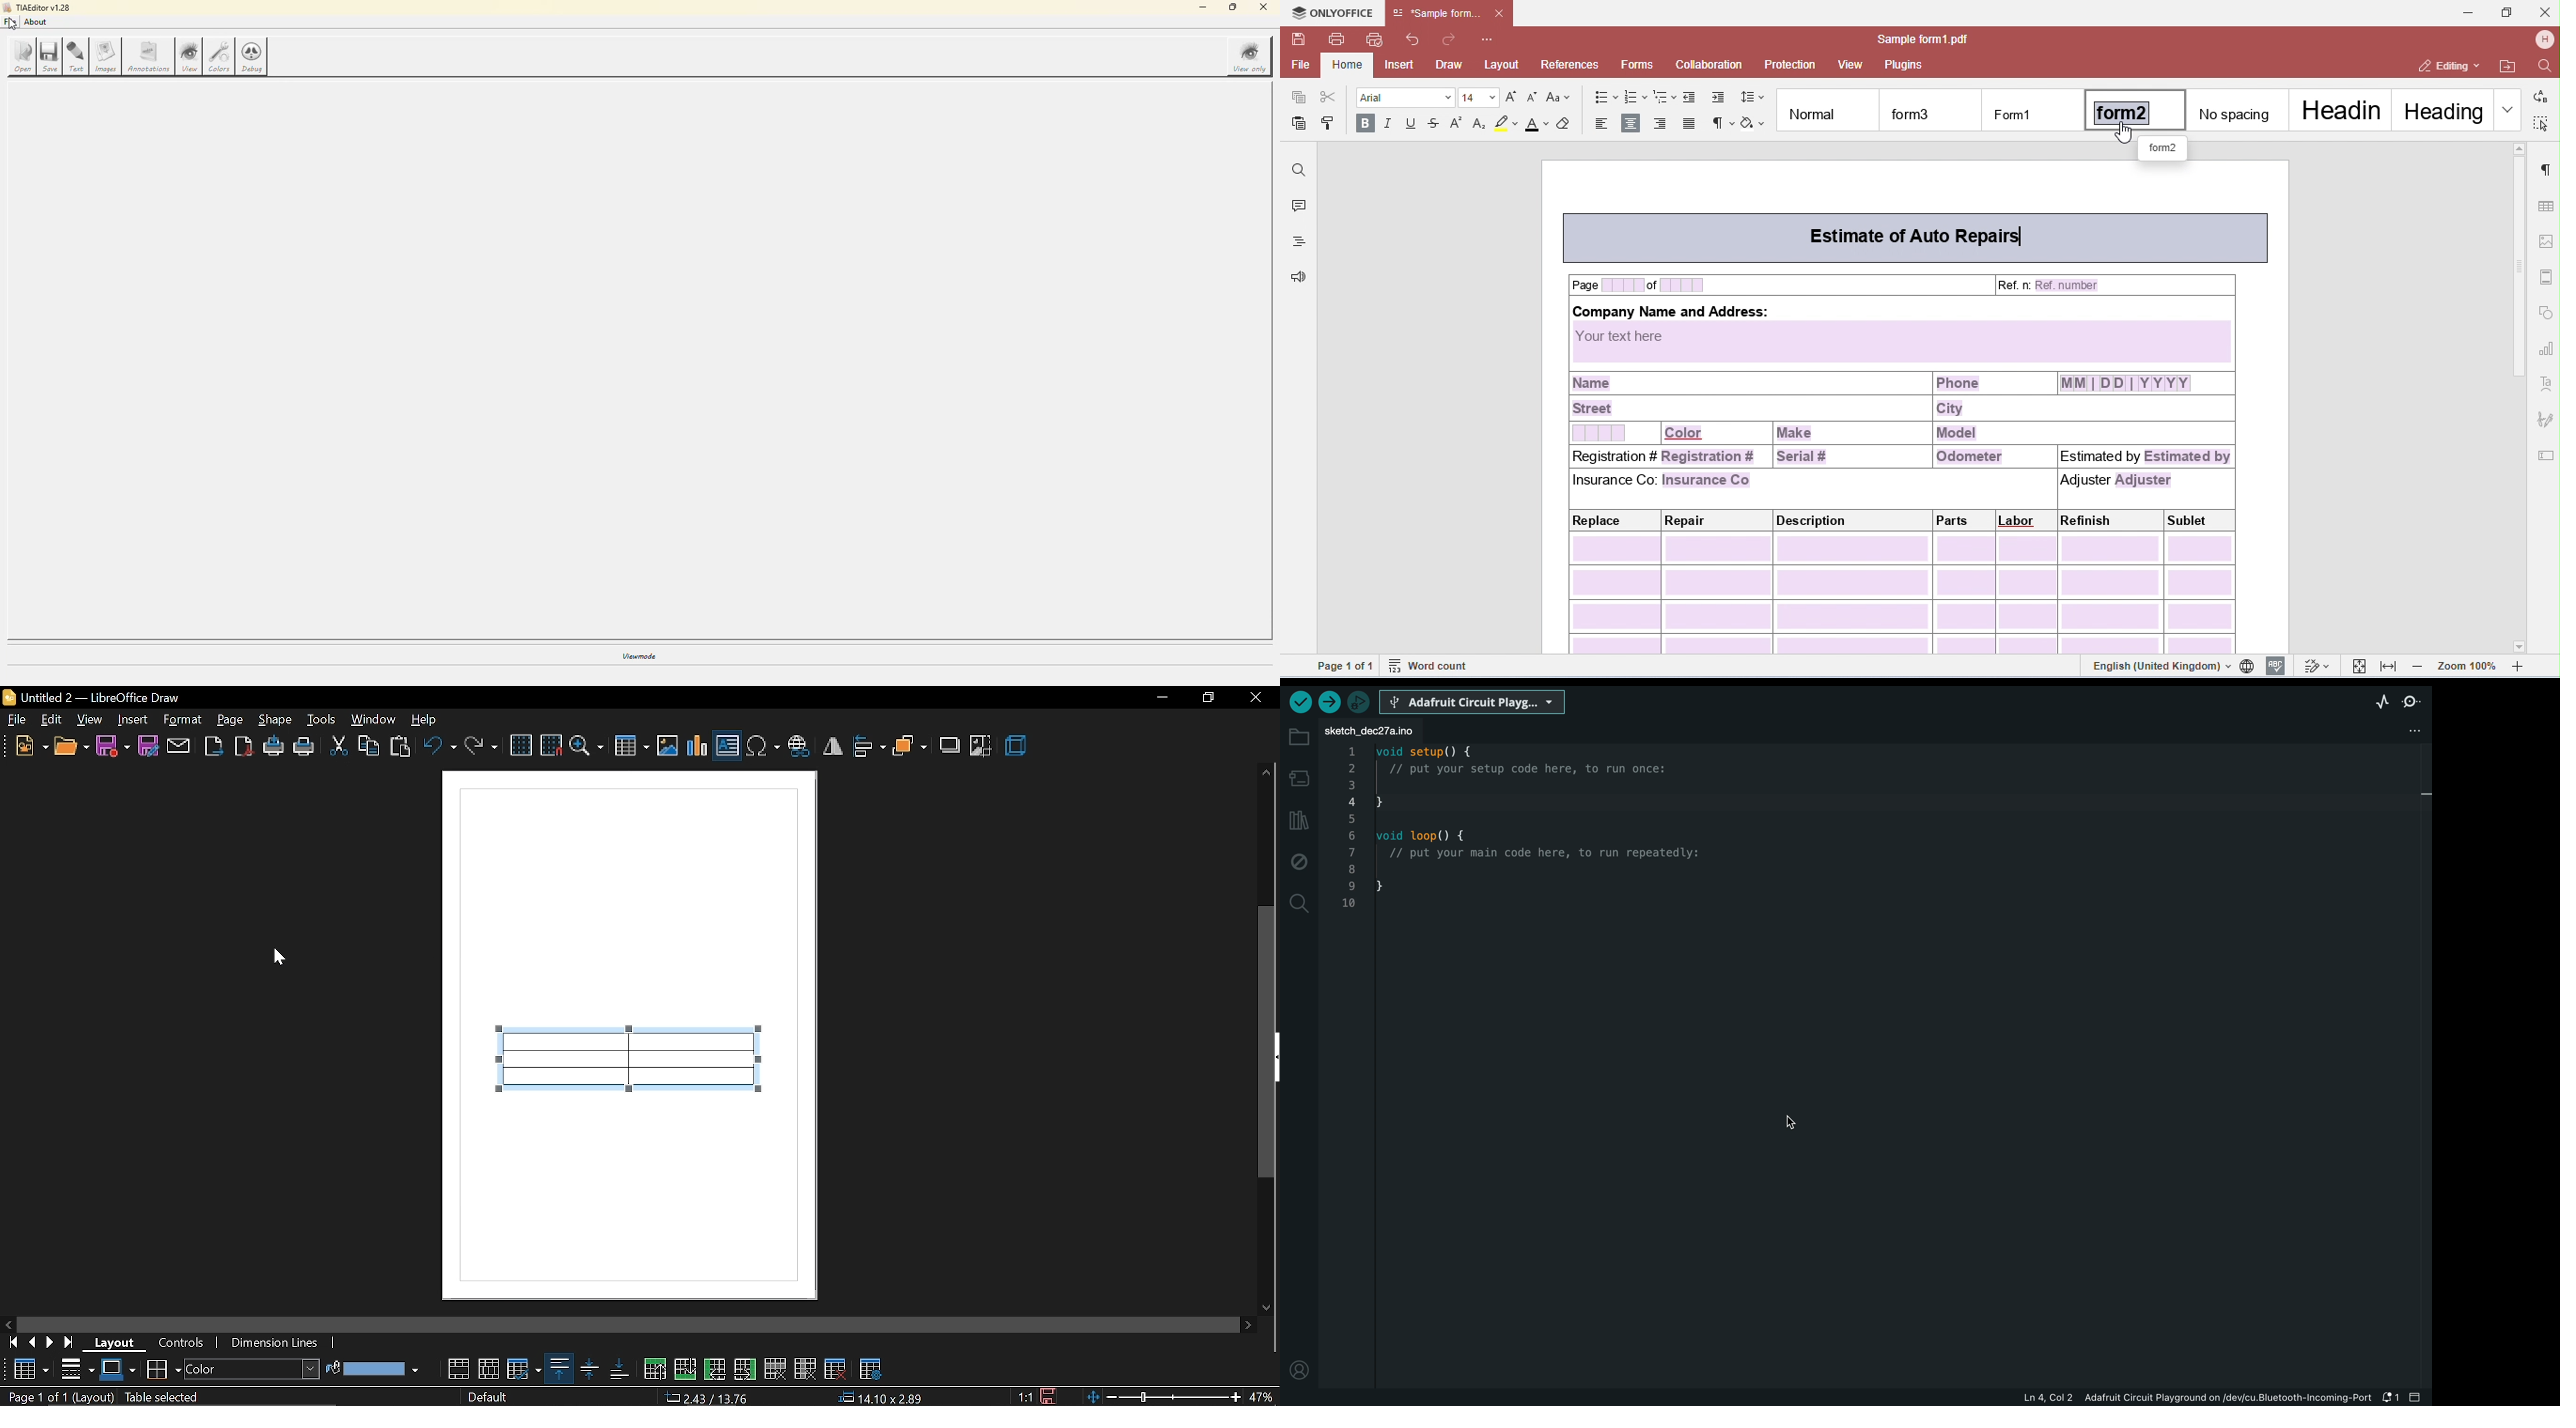 The width and height of the screenshot is (2576, 1428). Describe the element at coordinates (33, 1341) in the screenshot. I see `previous page` at that location.